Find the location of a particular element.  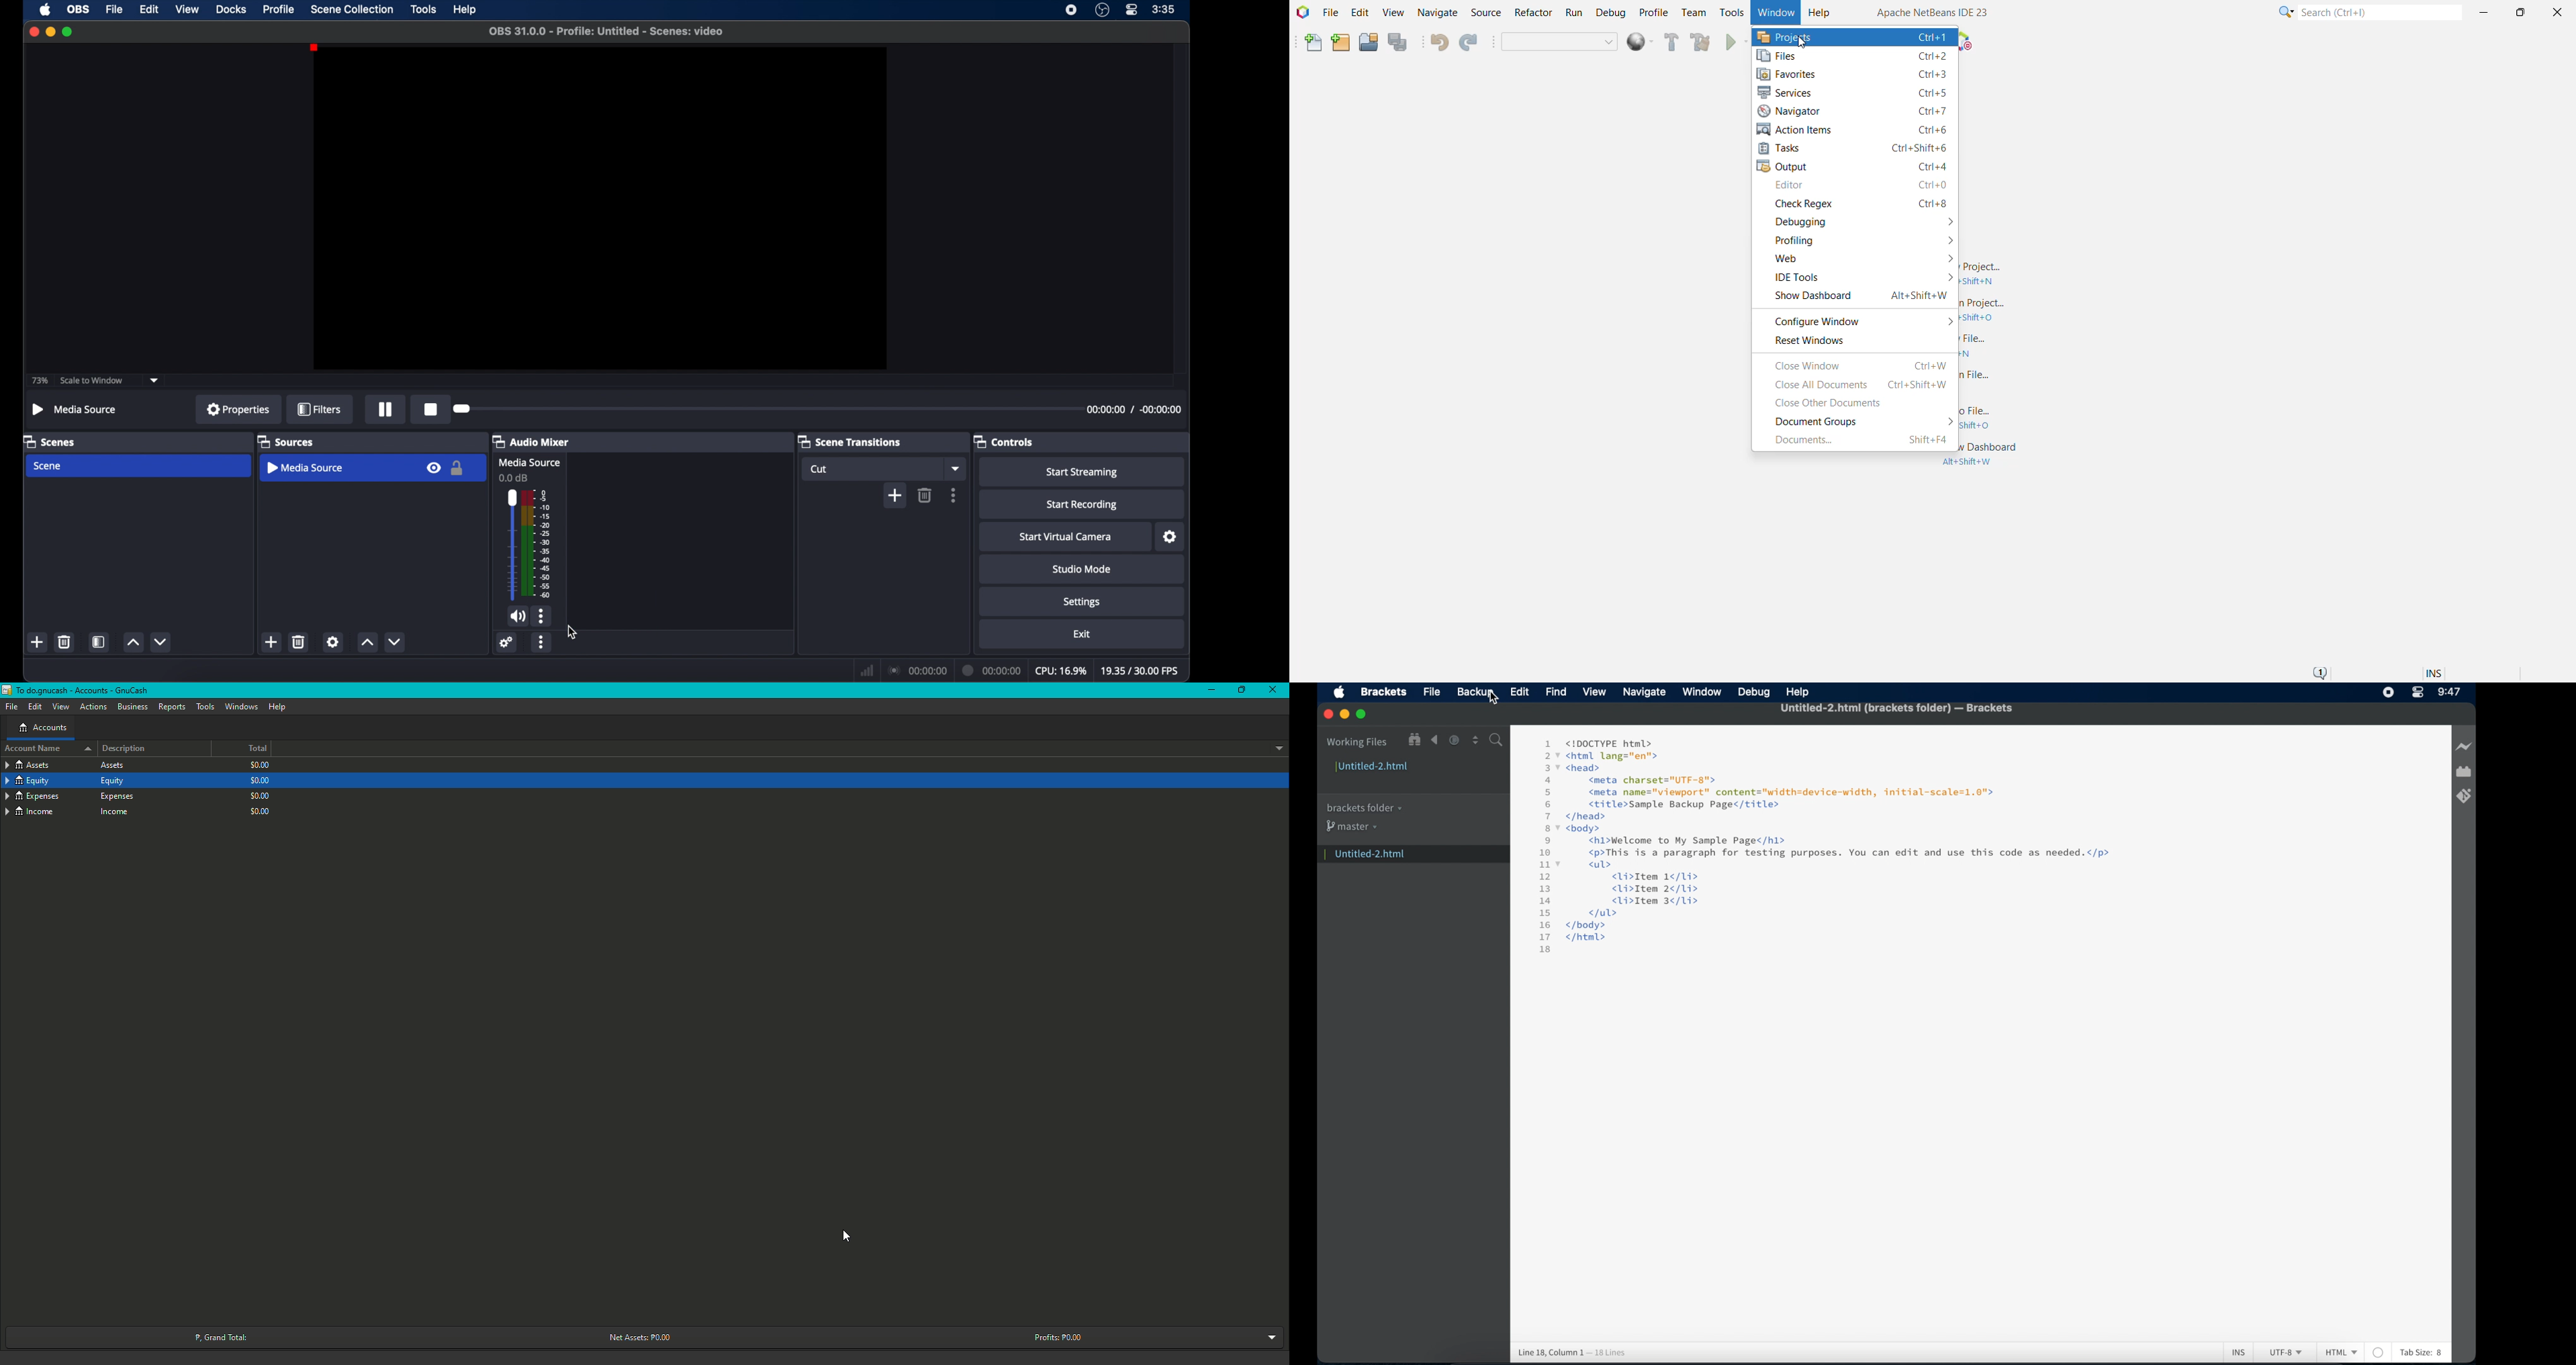

increment is located at coordinates (366, 641).